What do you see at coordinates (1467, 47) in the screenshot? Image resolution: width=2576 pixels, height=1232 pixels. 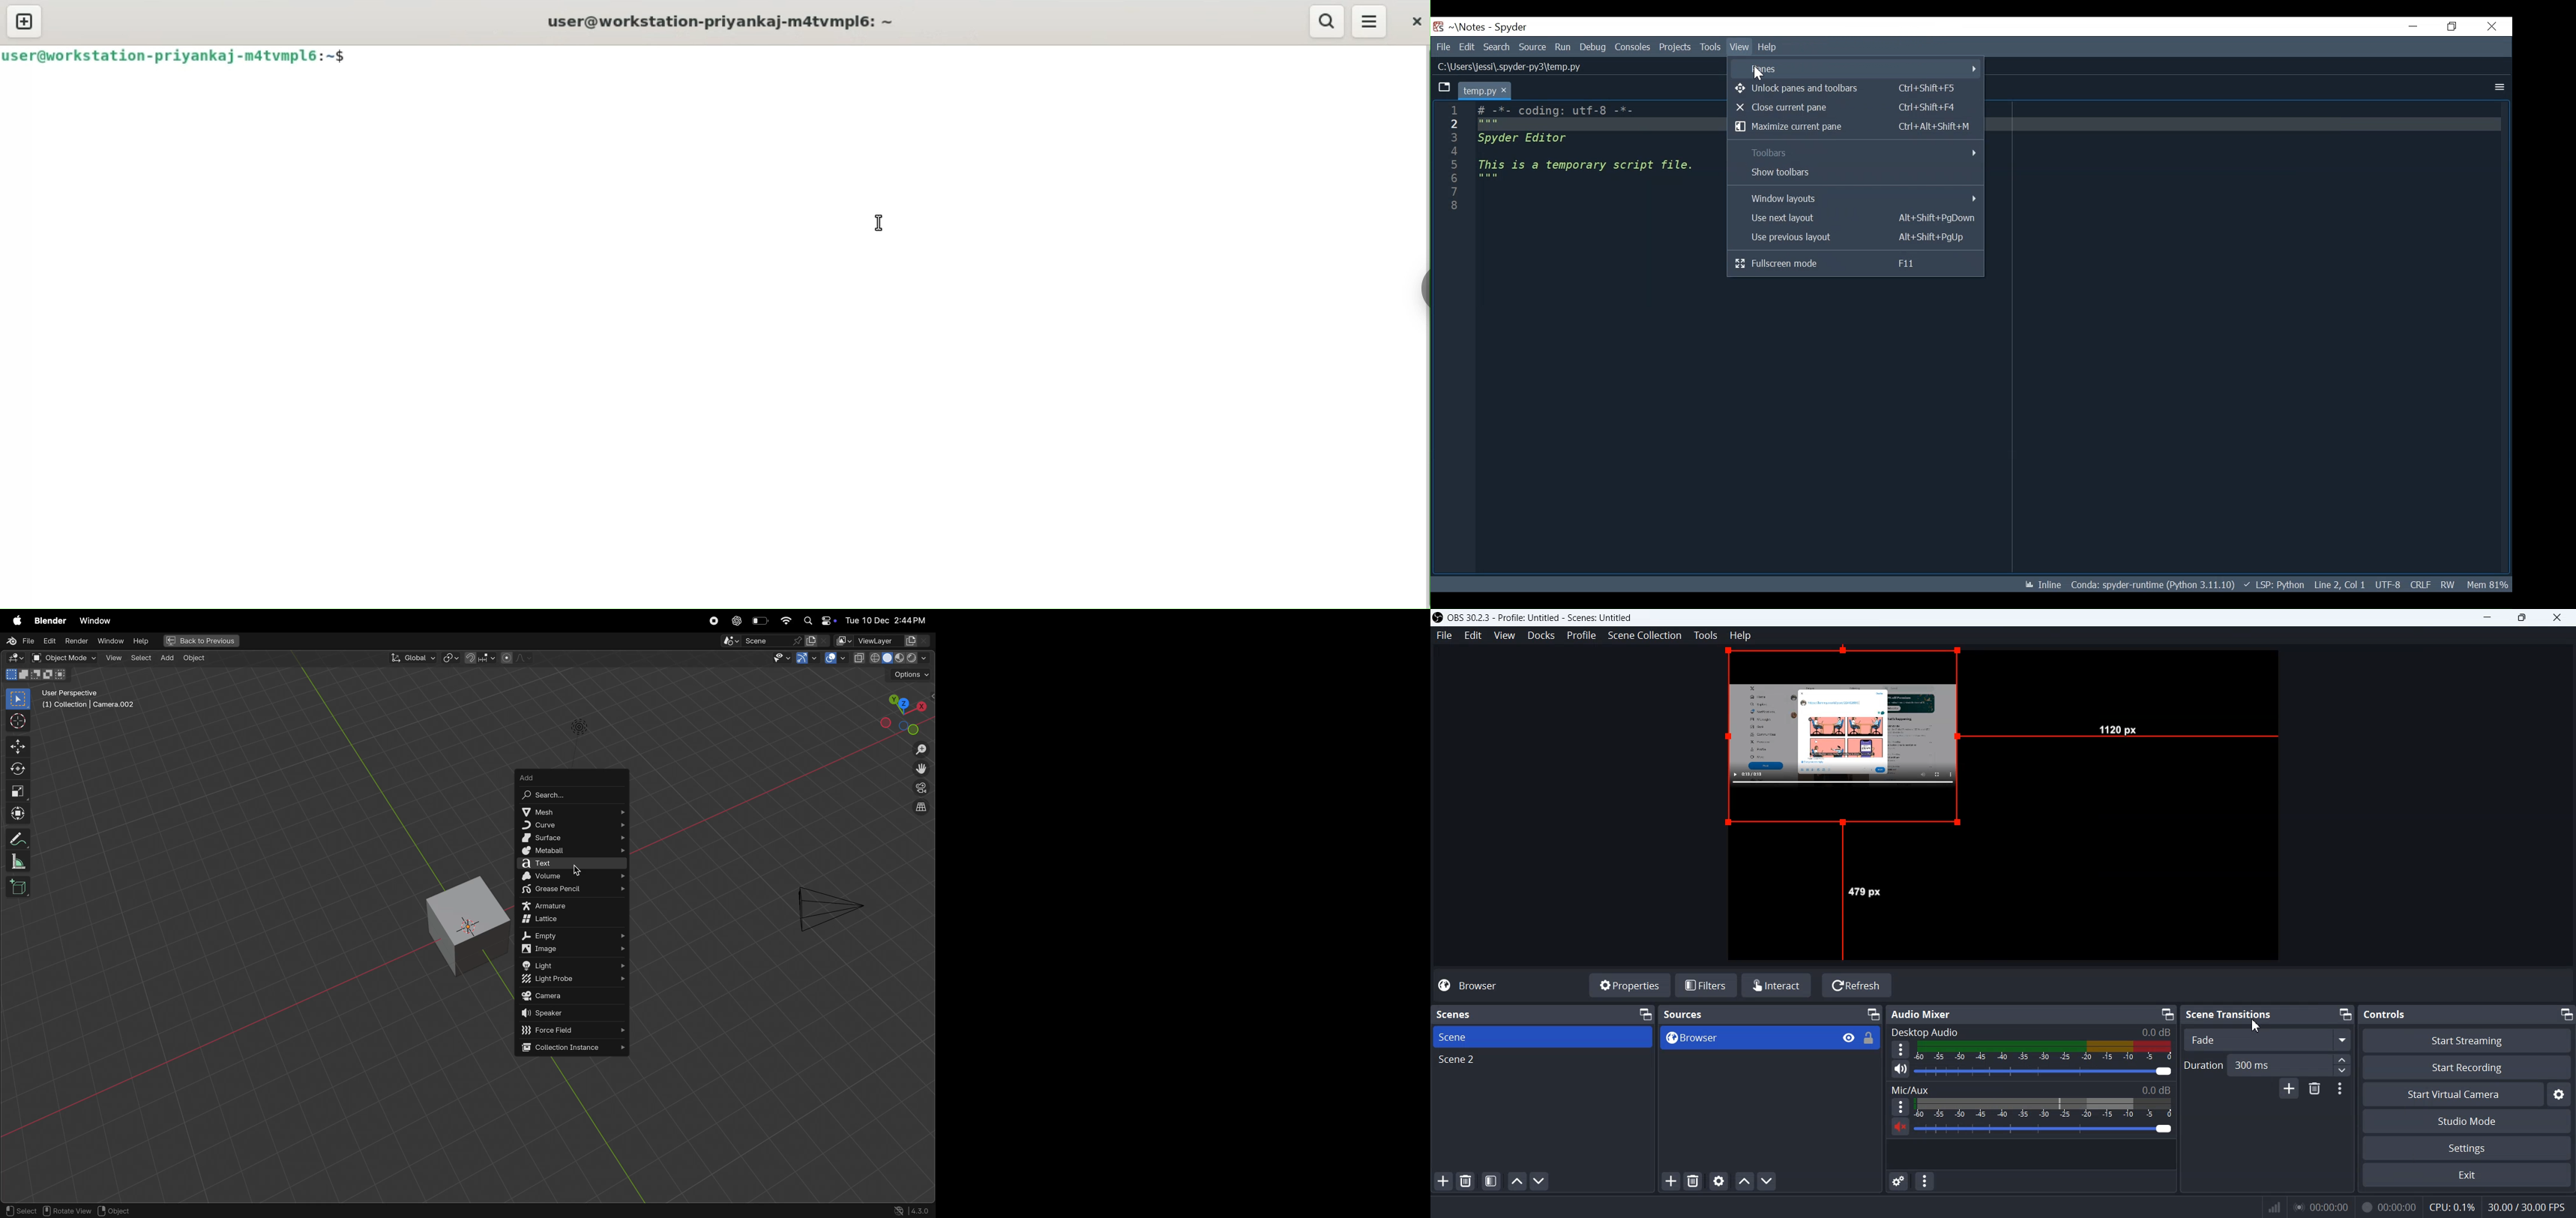 I see `Edit` at bounding box center [1467, 47].